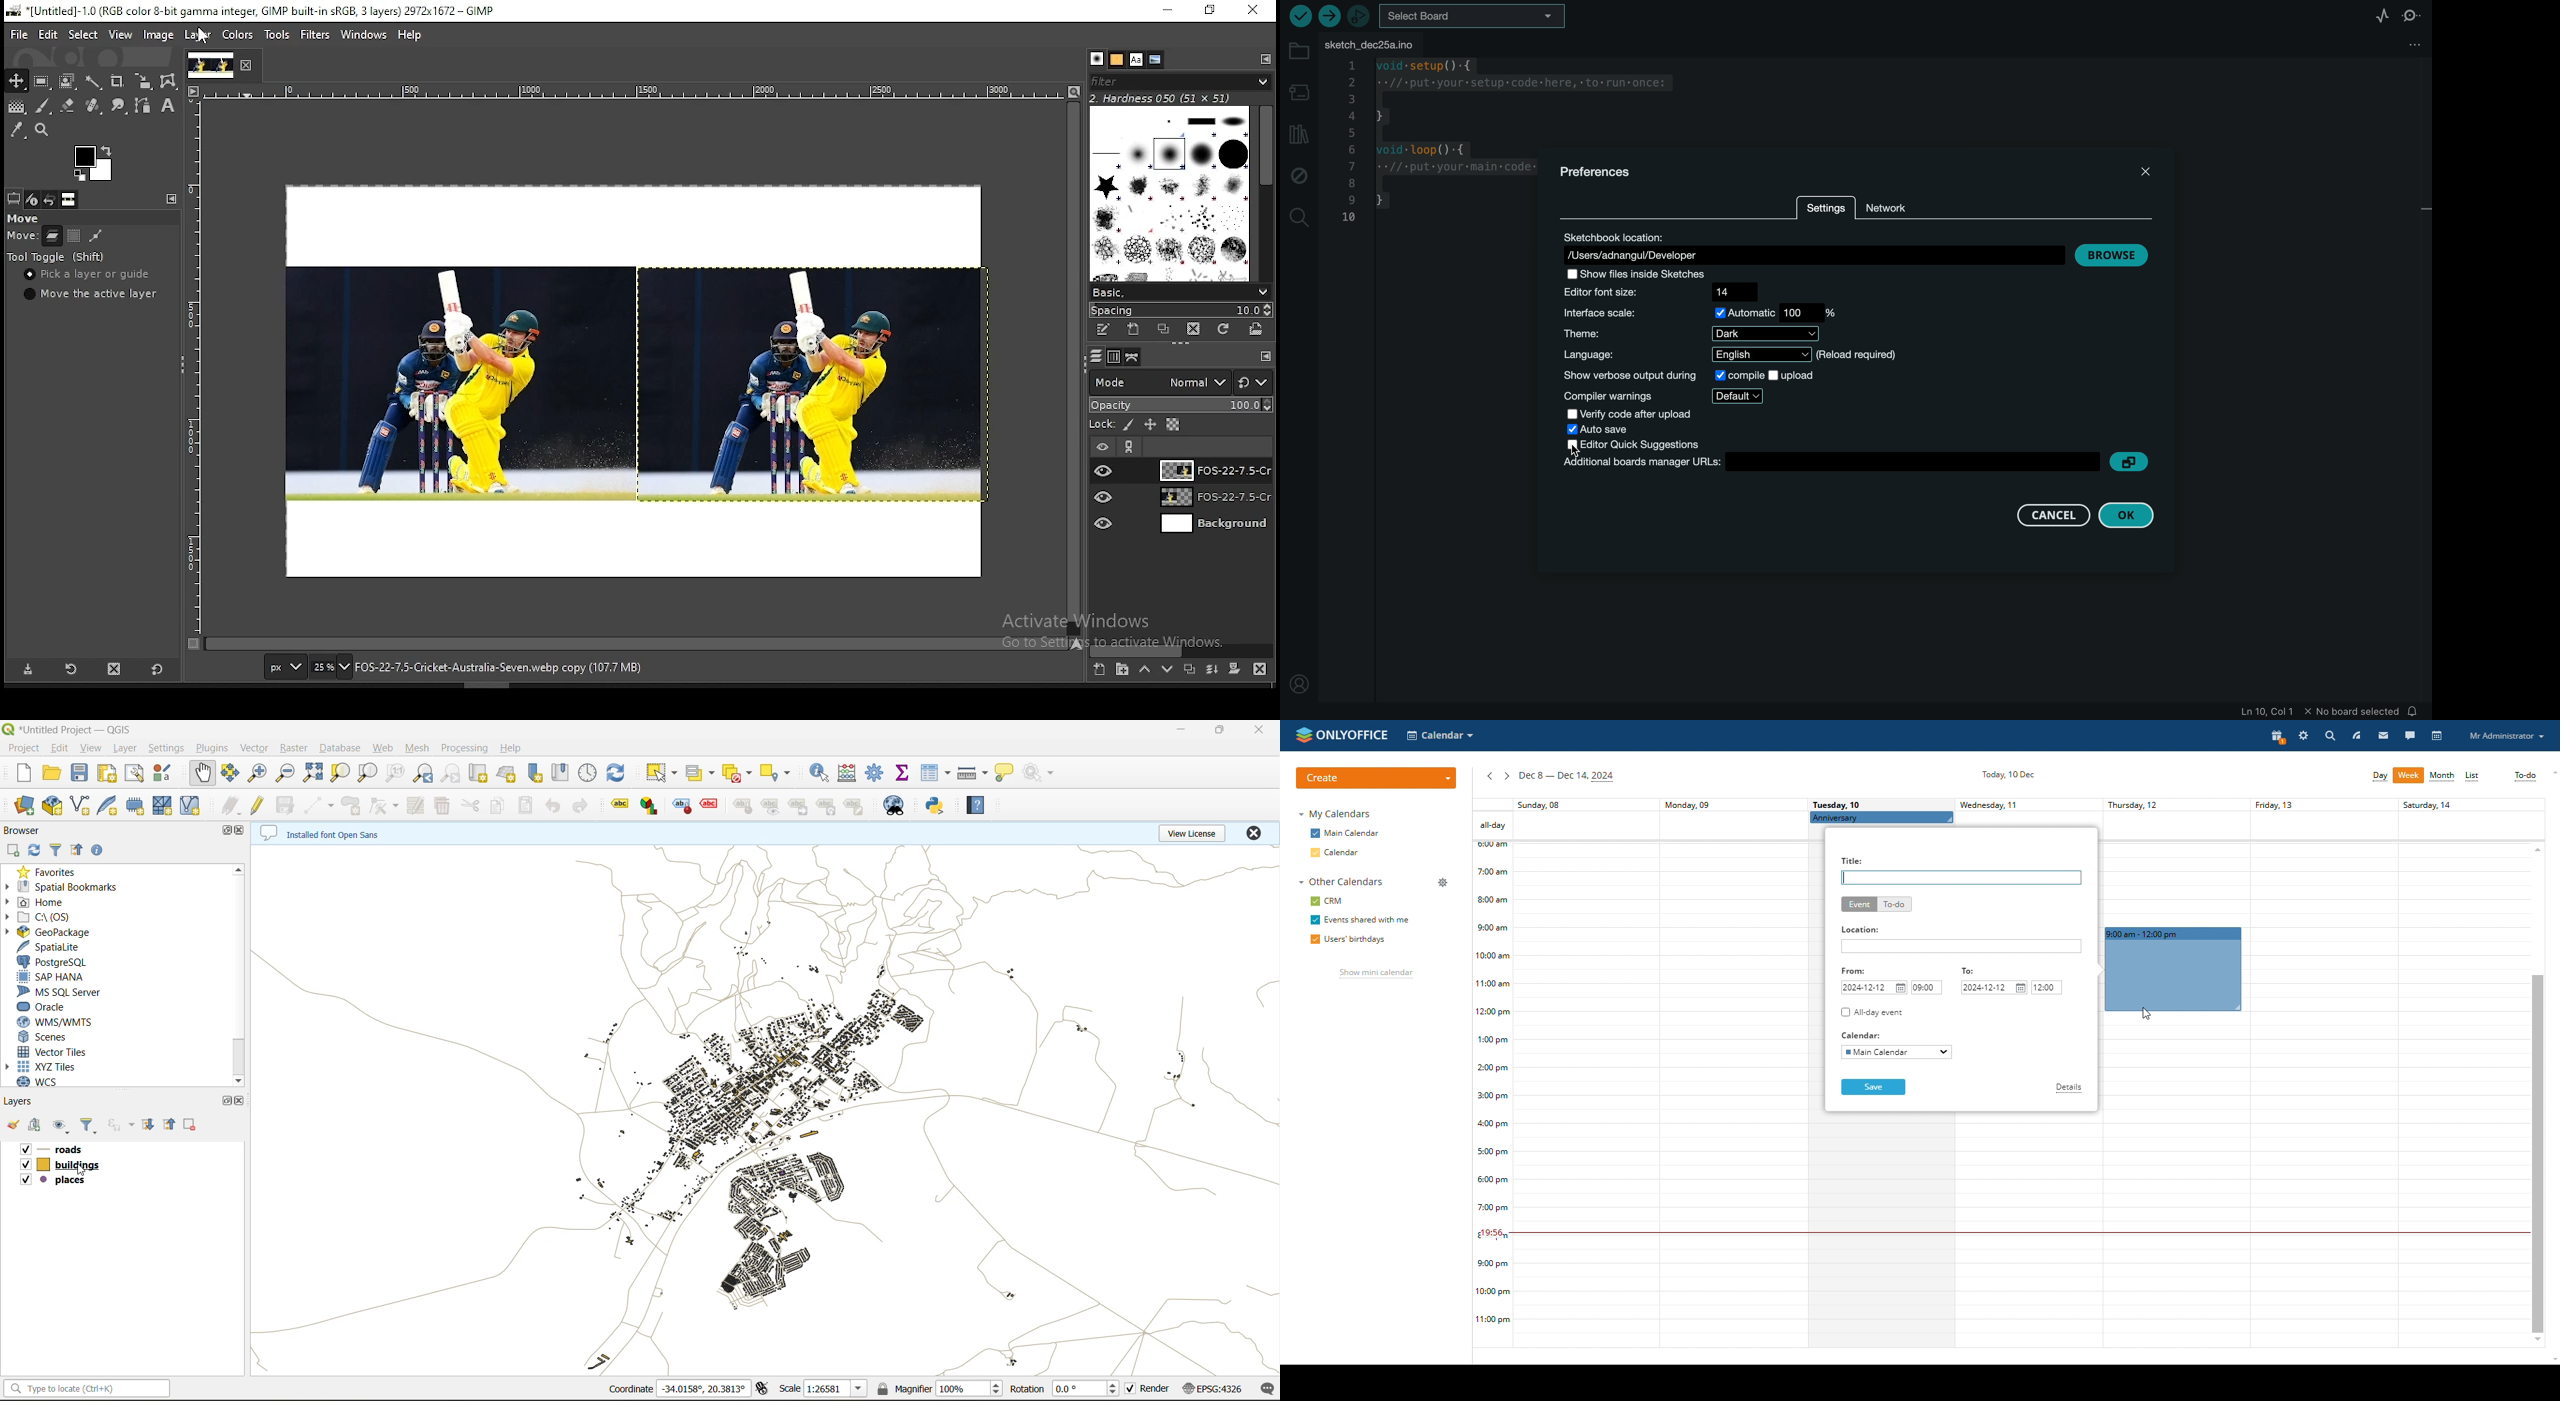  What do you see at coordinates (73, 886) in the screenshot?
I see `spatial bookmarks` at bounding box center [73, 886].